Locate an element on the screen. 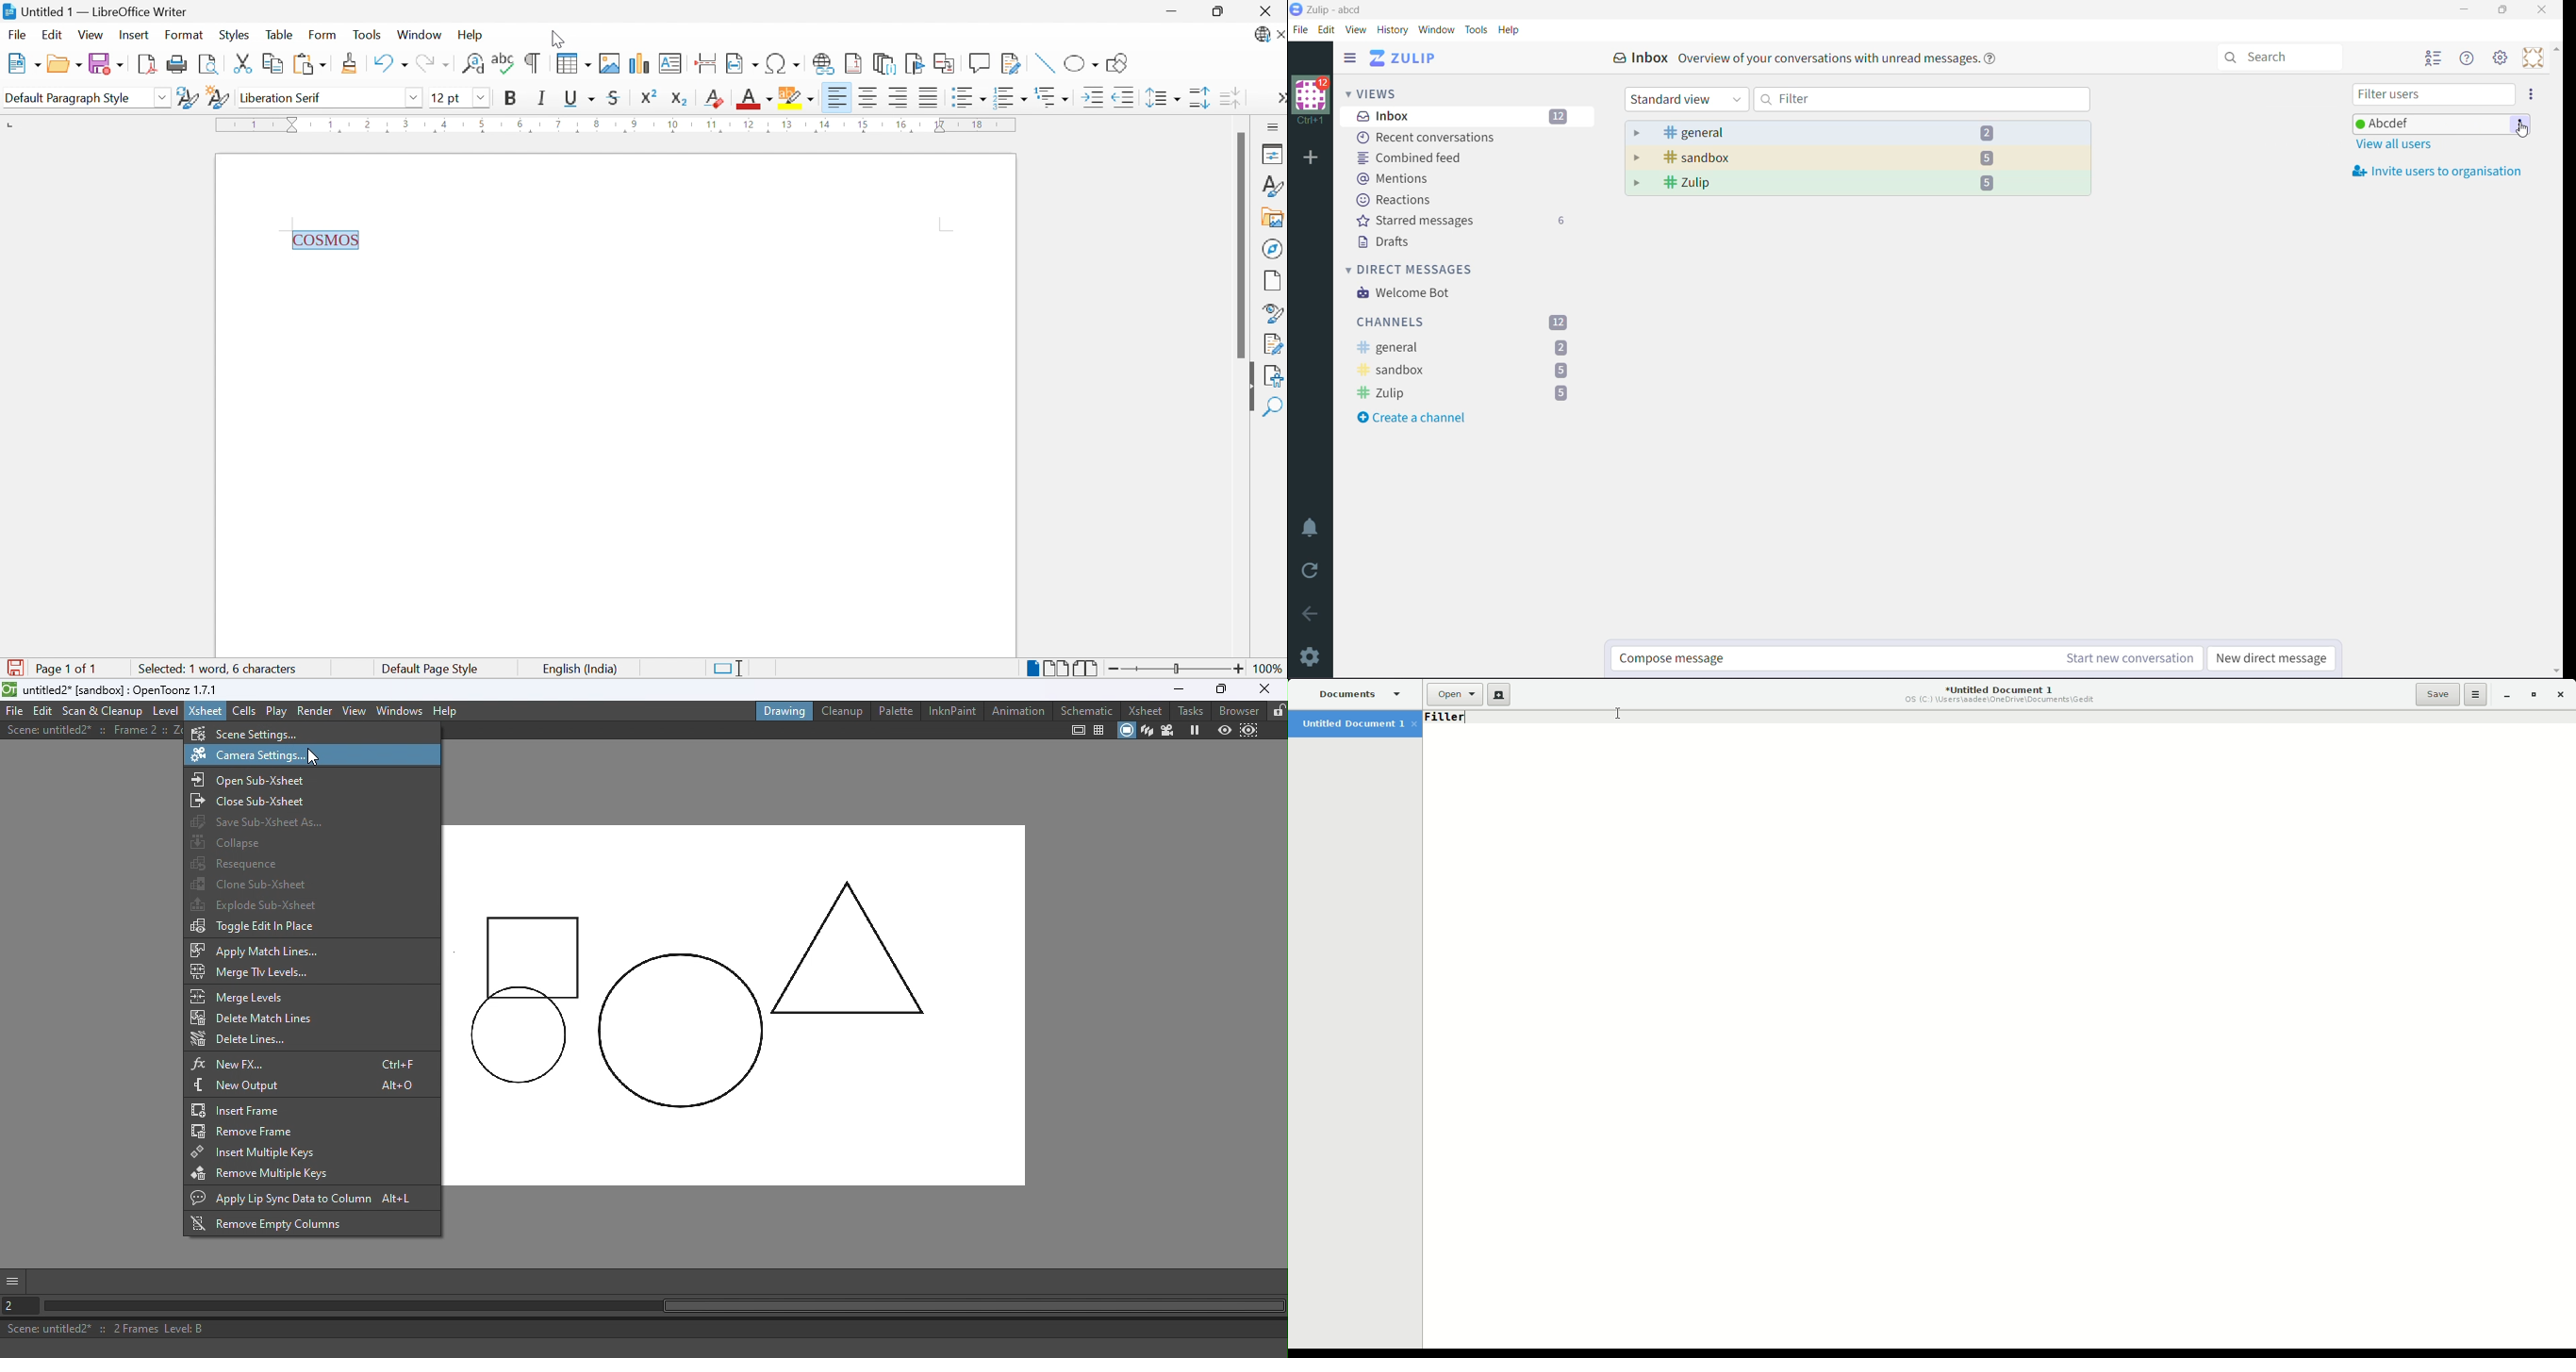  Single-page View is located at coordinates (1032, 666).